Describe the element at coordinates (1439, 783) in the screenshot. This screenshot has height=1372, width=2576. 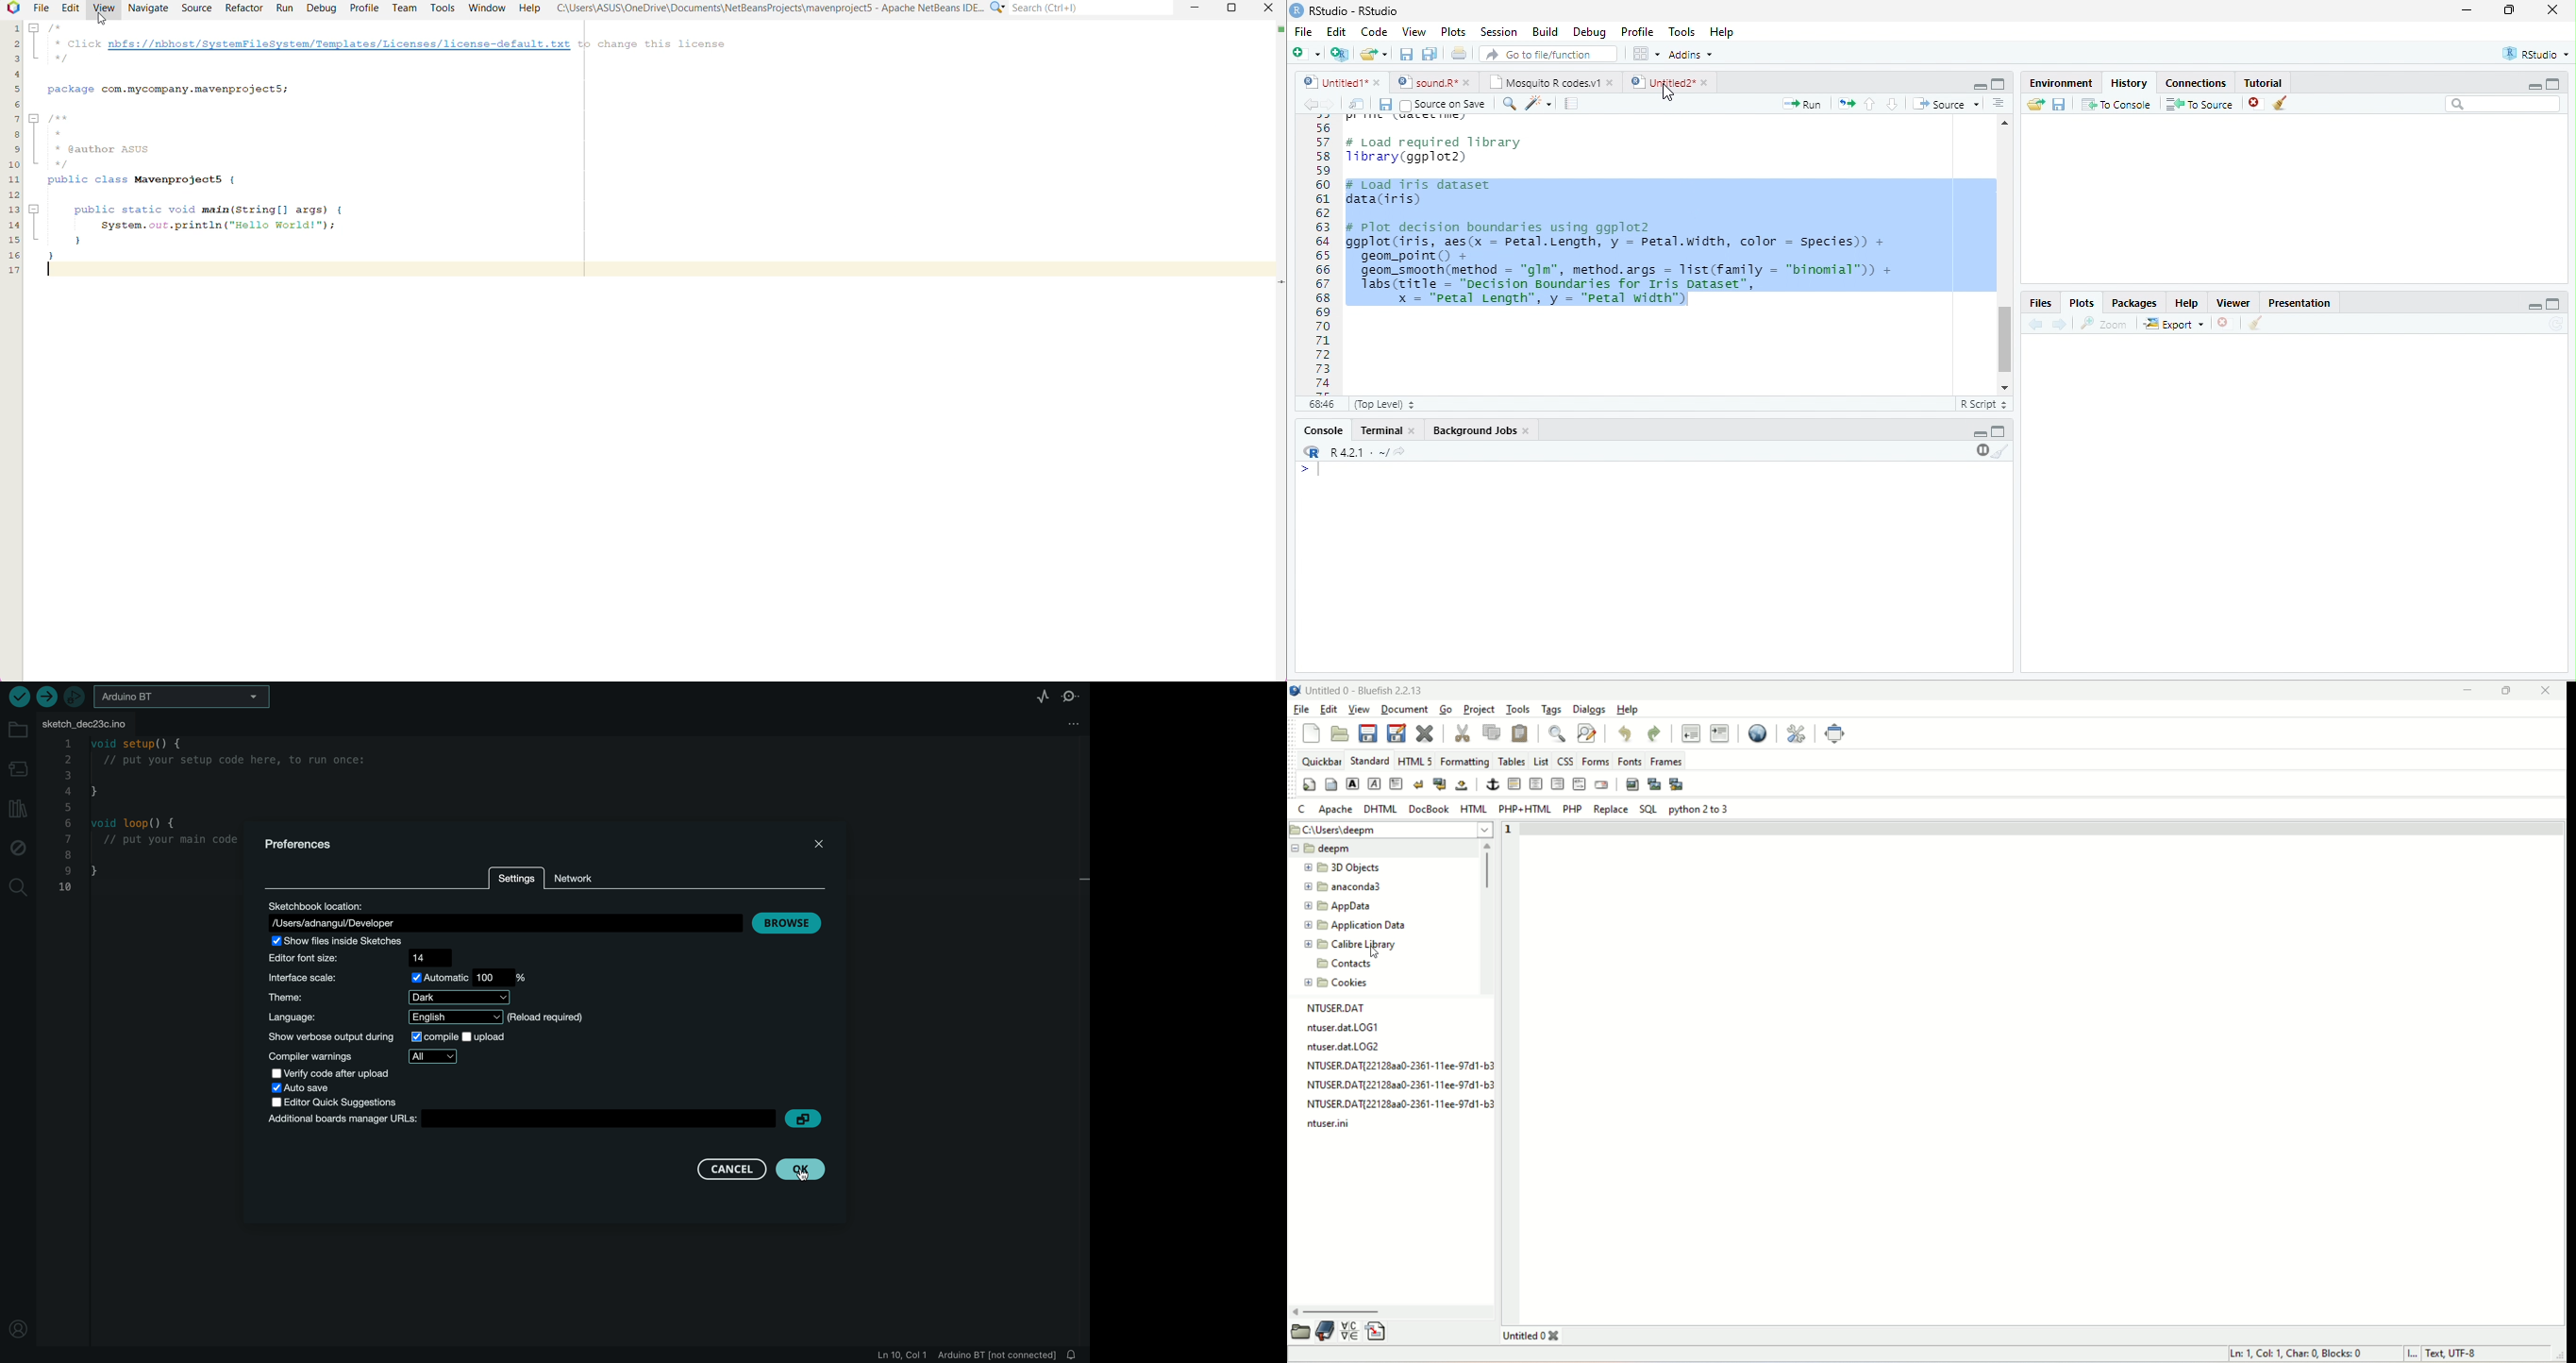
I see `break and clear` at that location.